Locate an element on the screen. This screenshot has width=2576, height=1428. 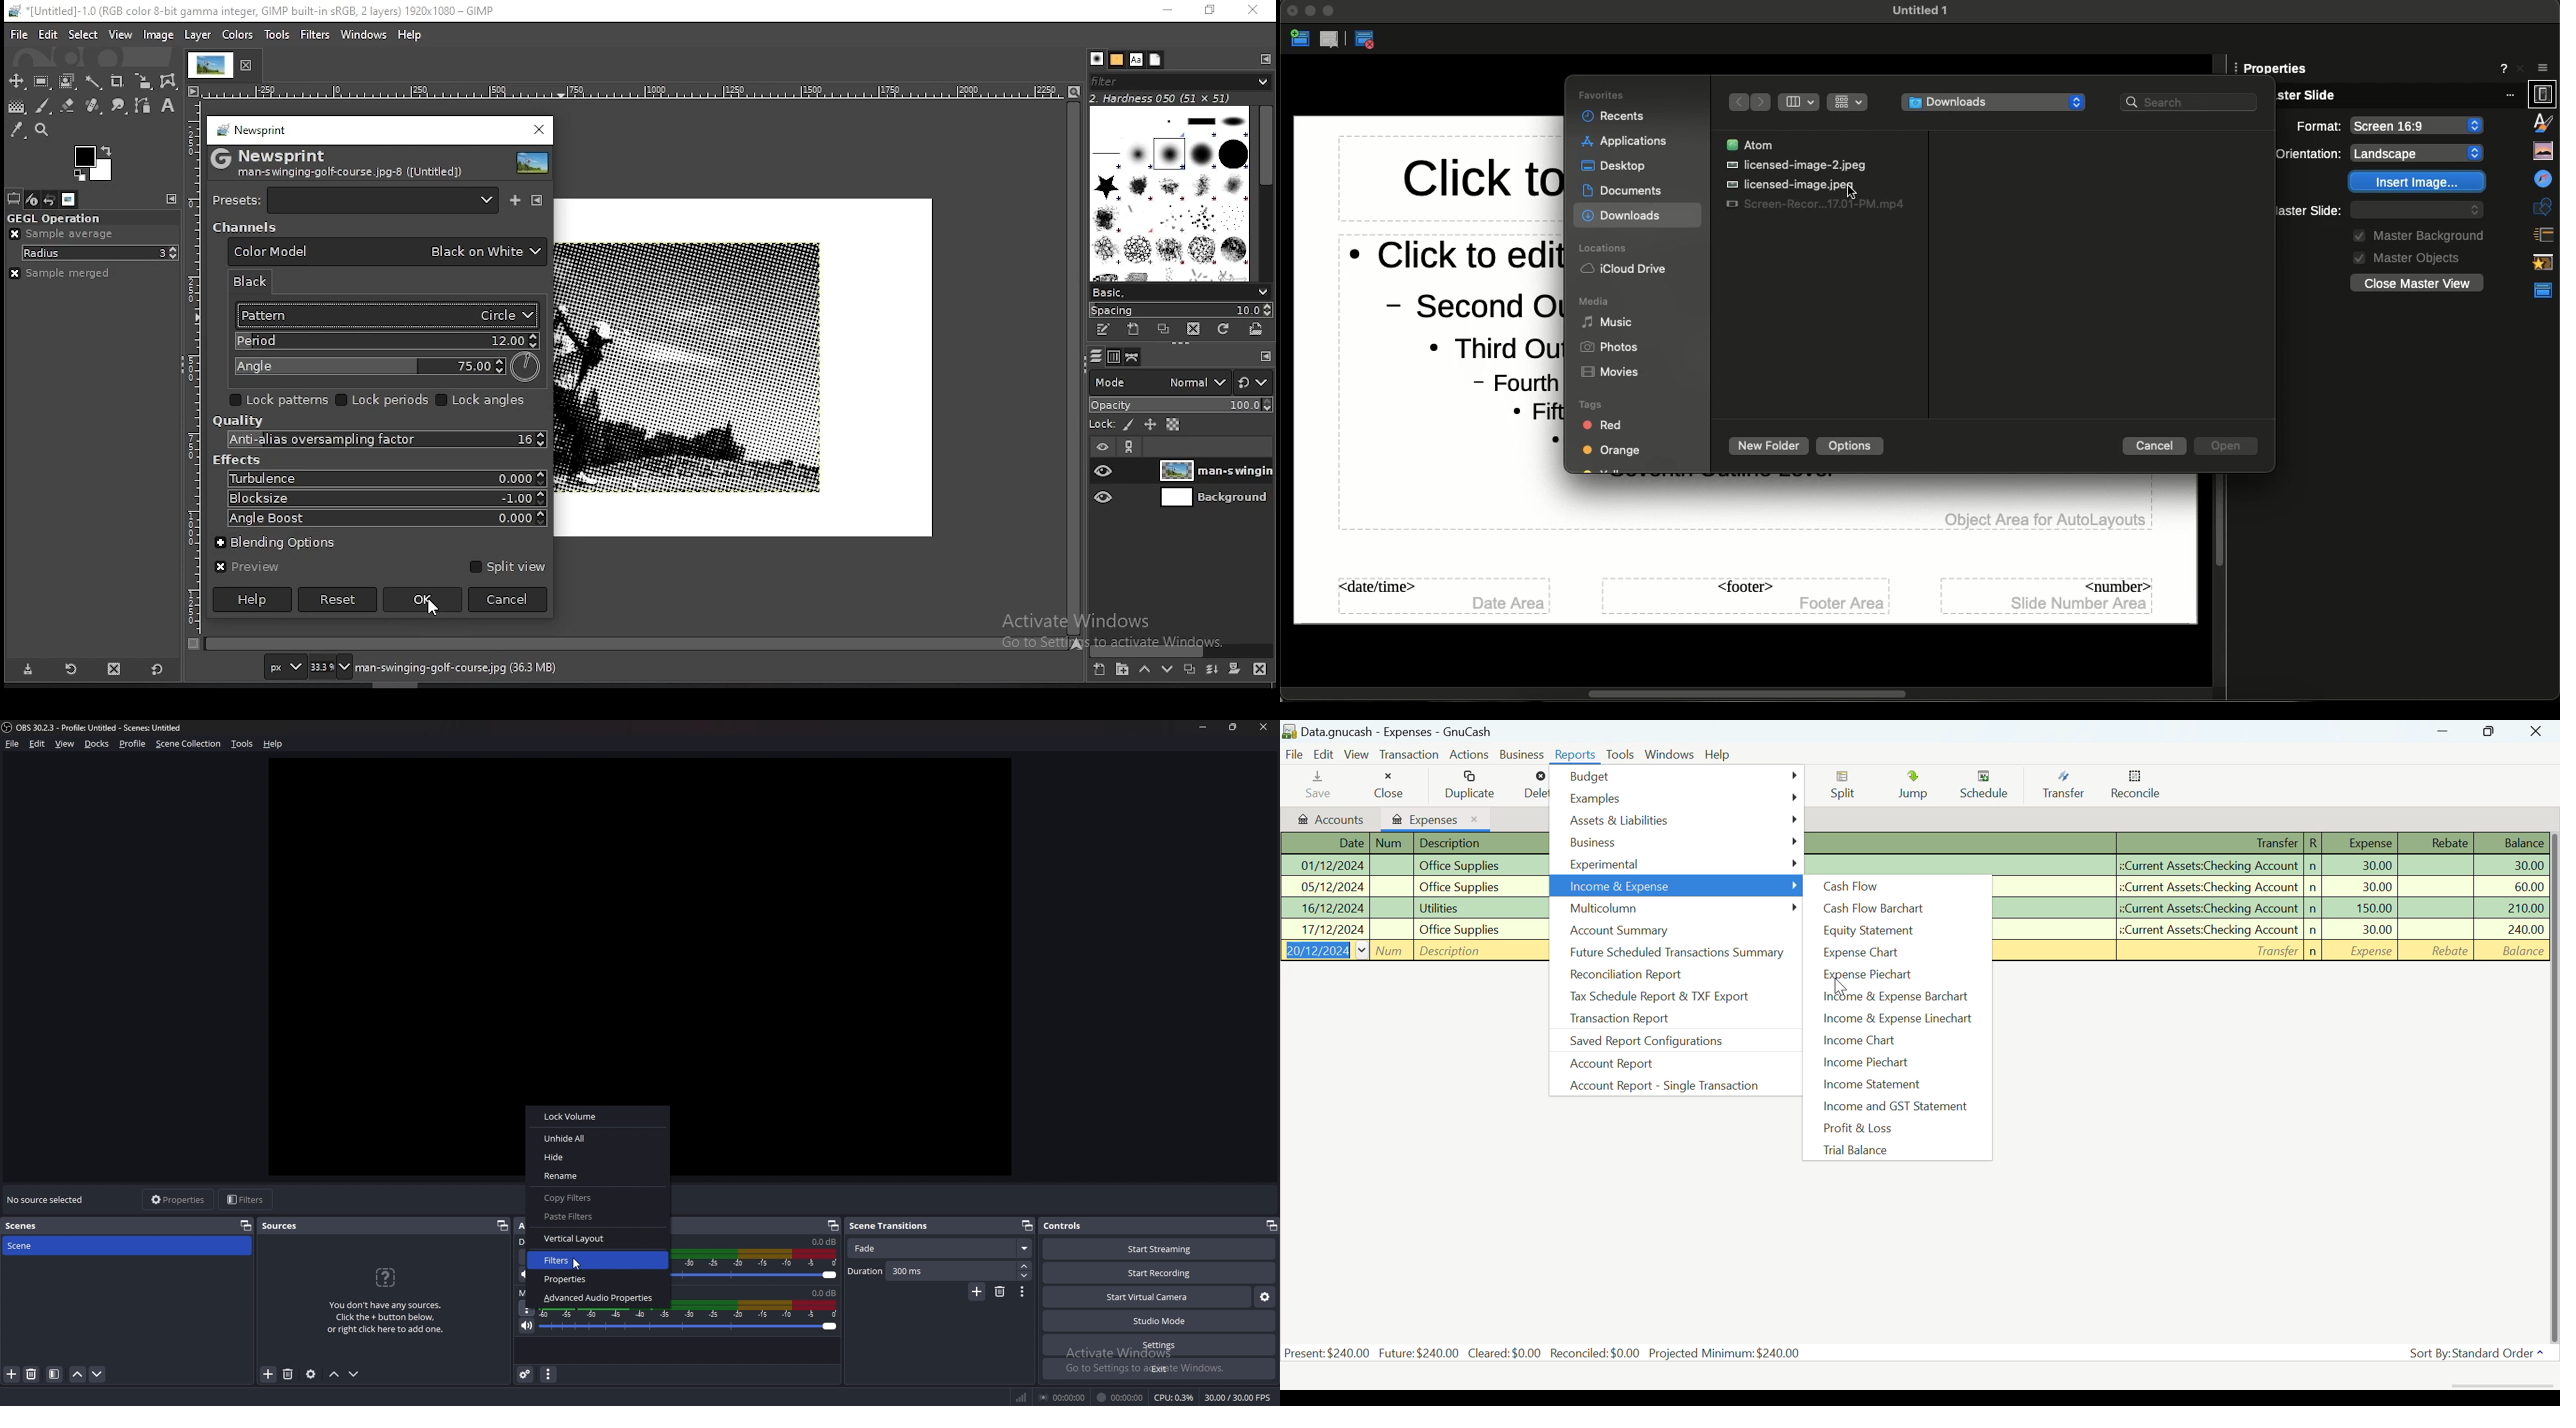
tool options is located at coordinates (14, 198).